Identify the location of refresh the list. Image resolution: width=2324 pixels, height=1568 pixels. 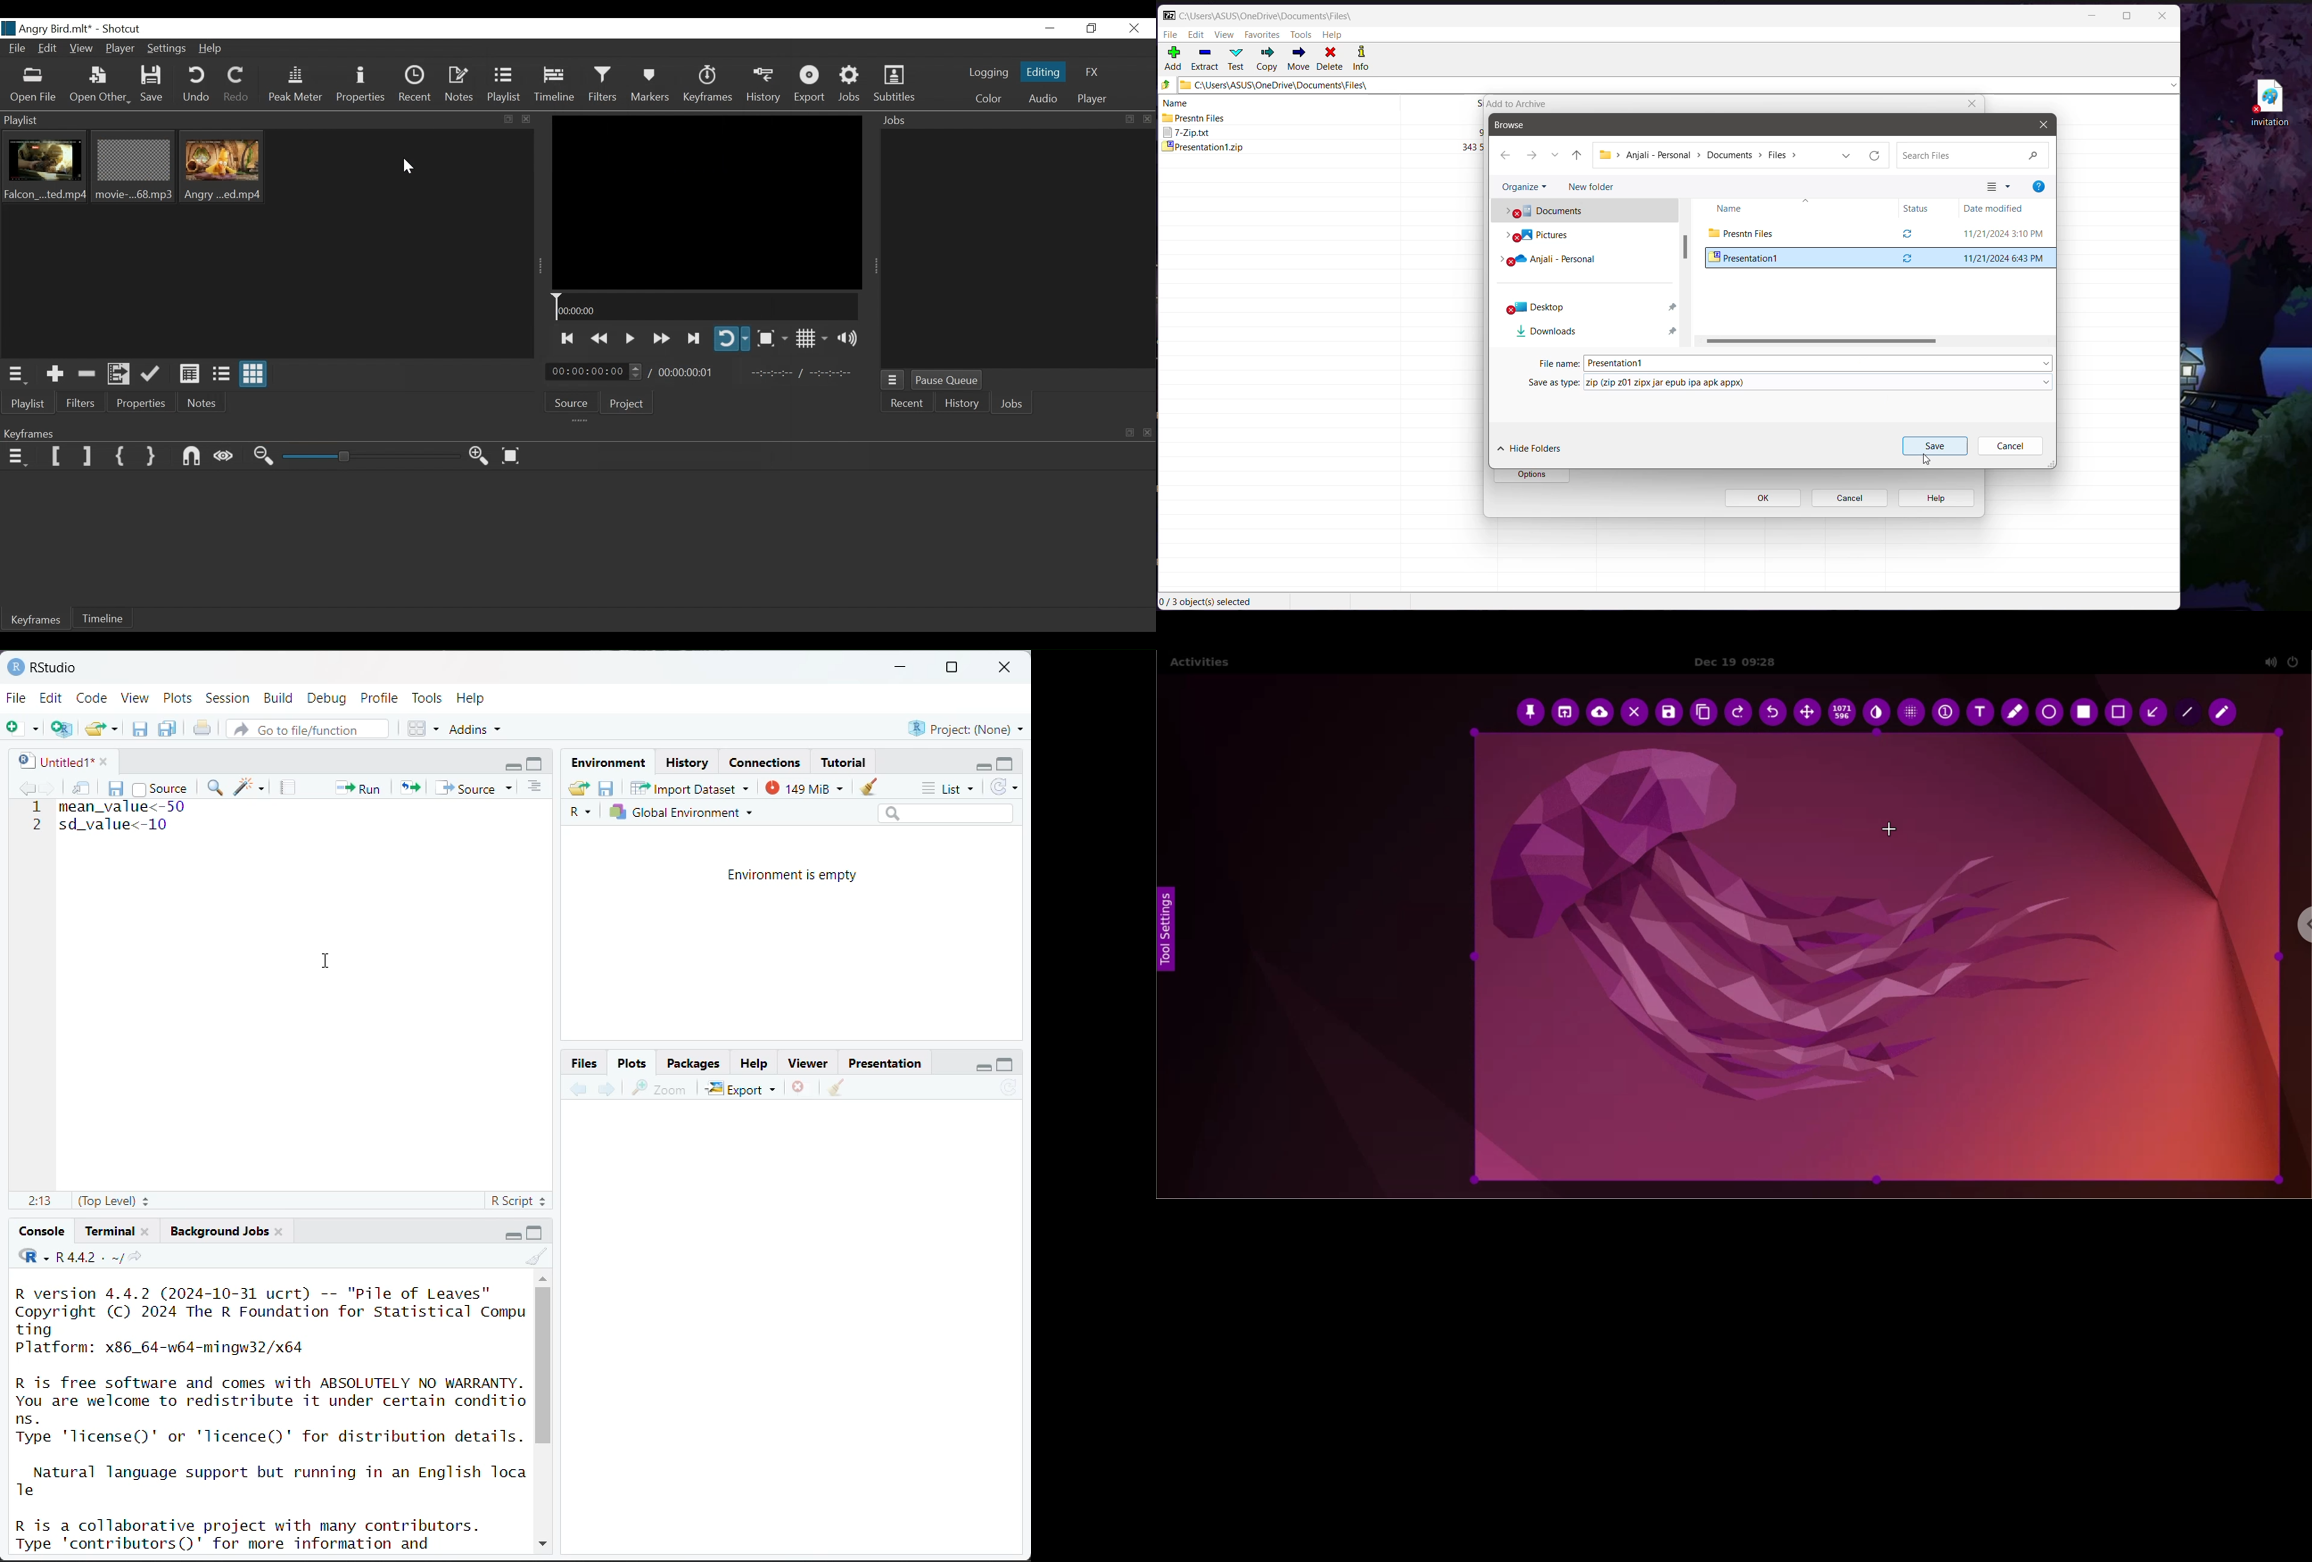
(1005, 787).